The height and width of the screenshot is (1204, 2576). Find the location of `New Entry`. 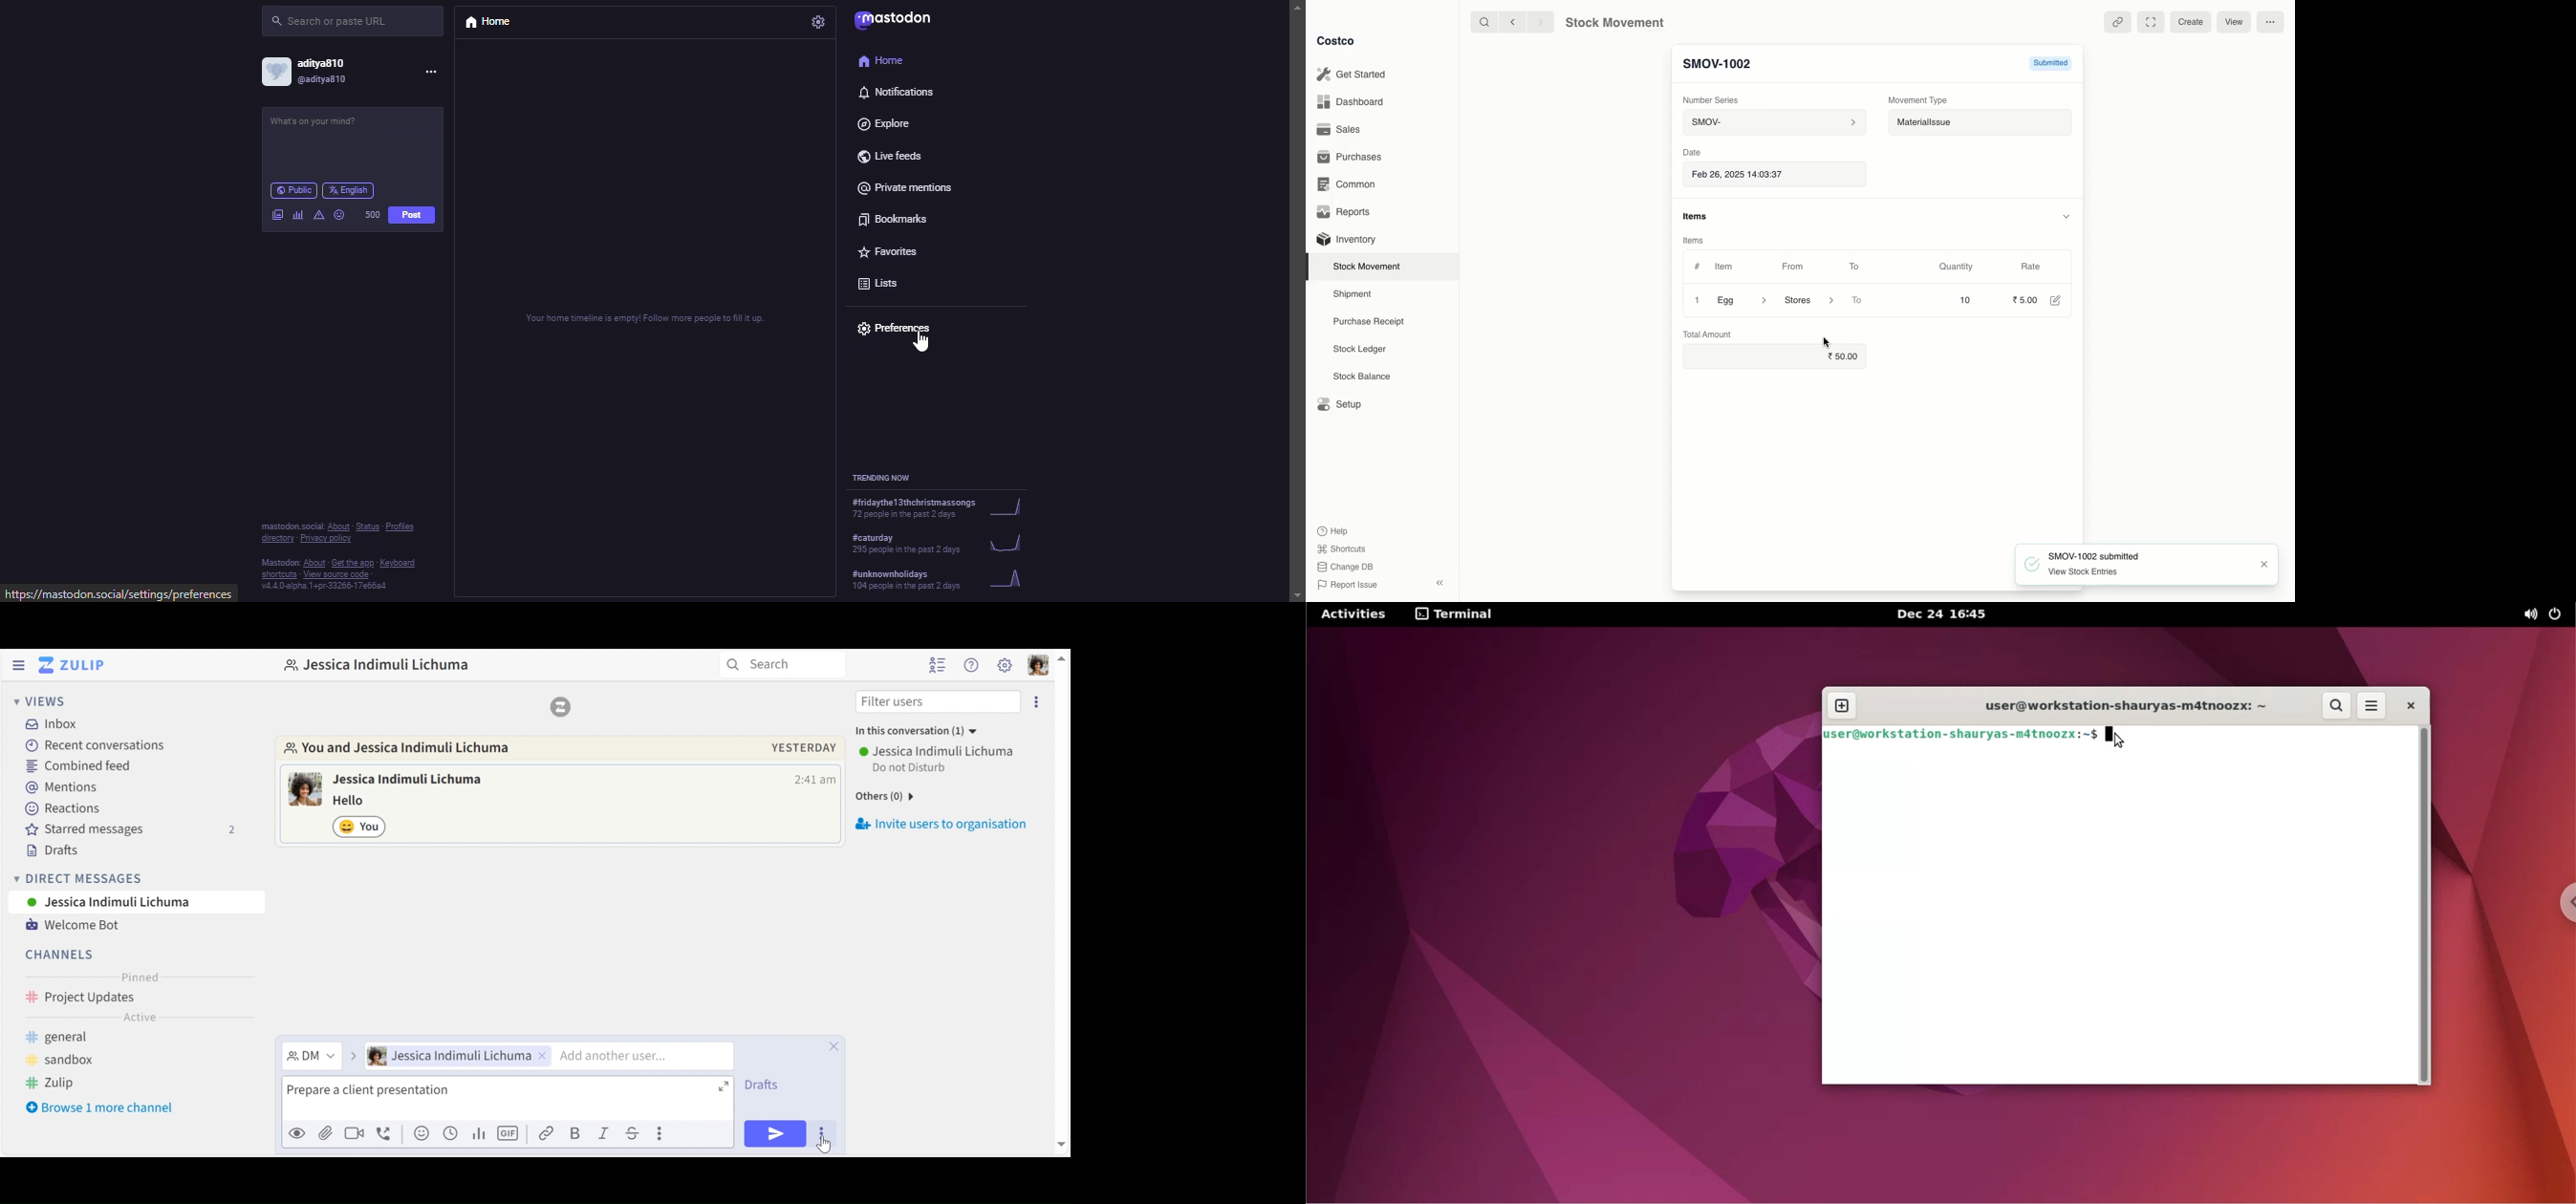

New Entry is located at coordinates (1715, 67).